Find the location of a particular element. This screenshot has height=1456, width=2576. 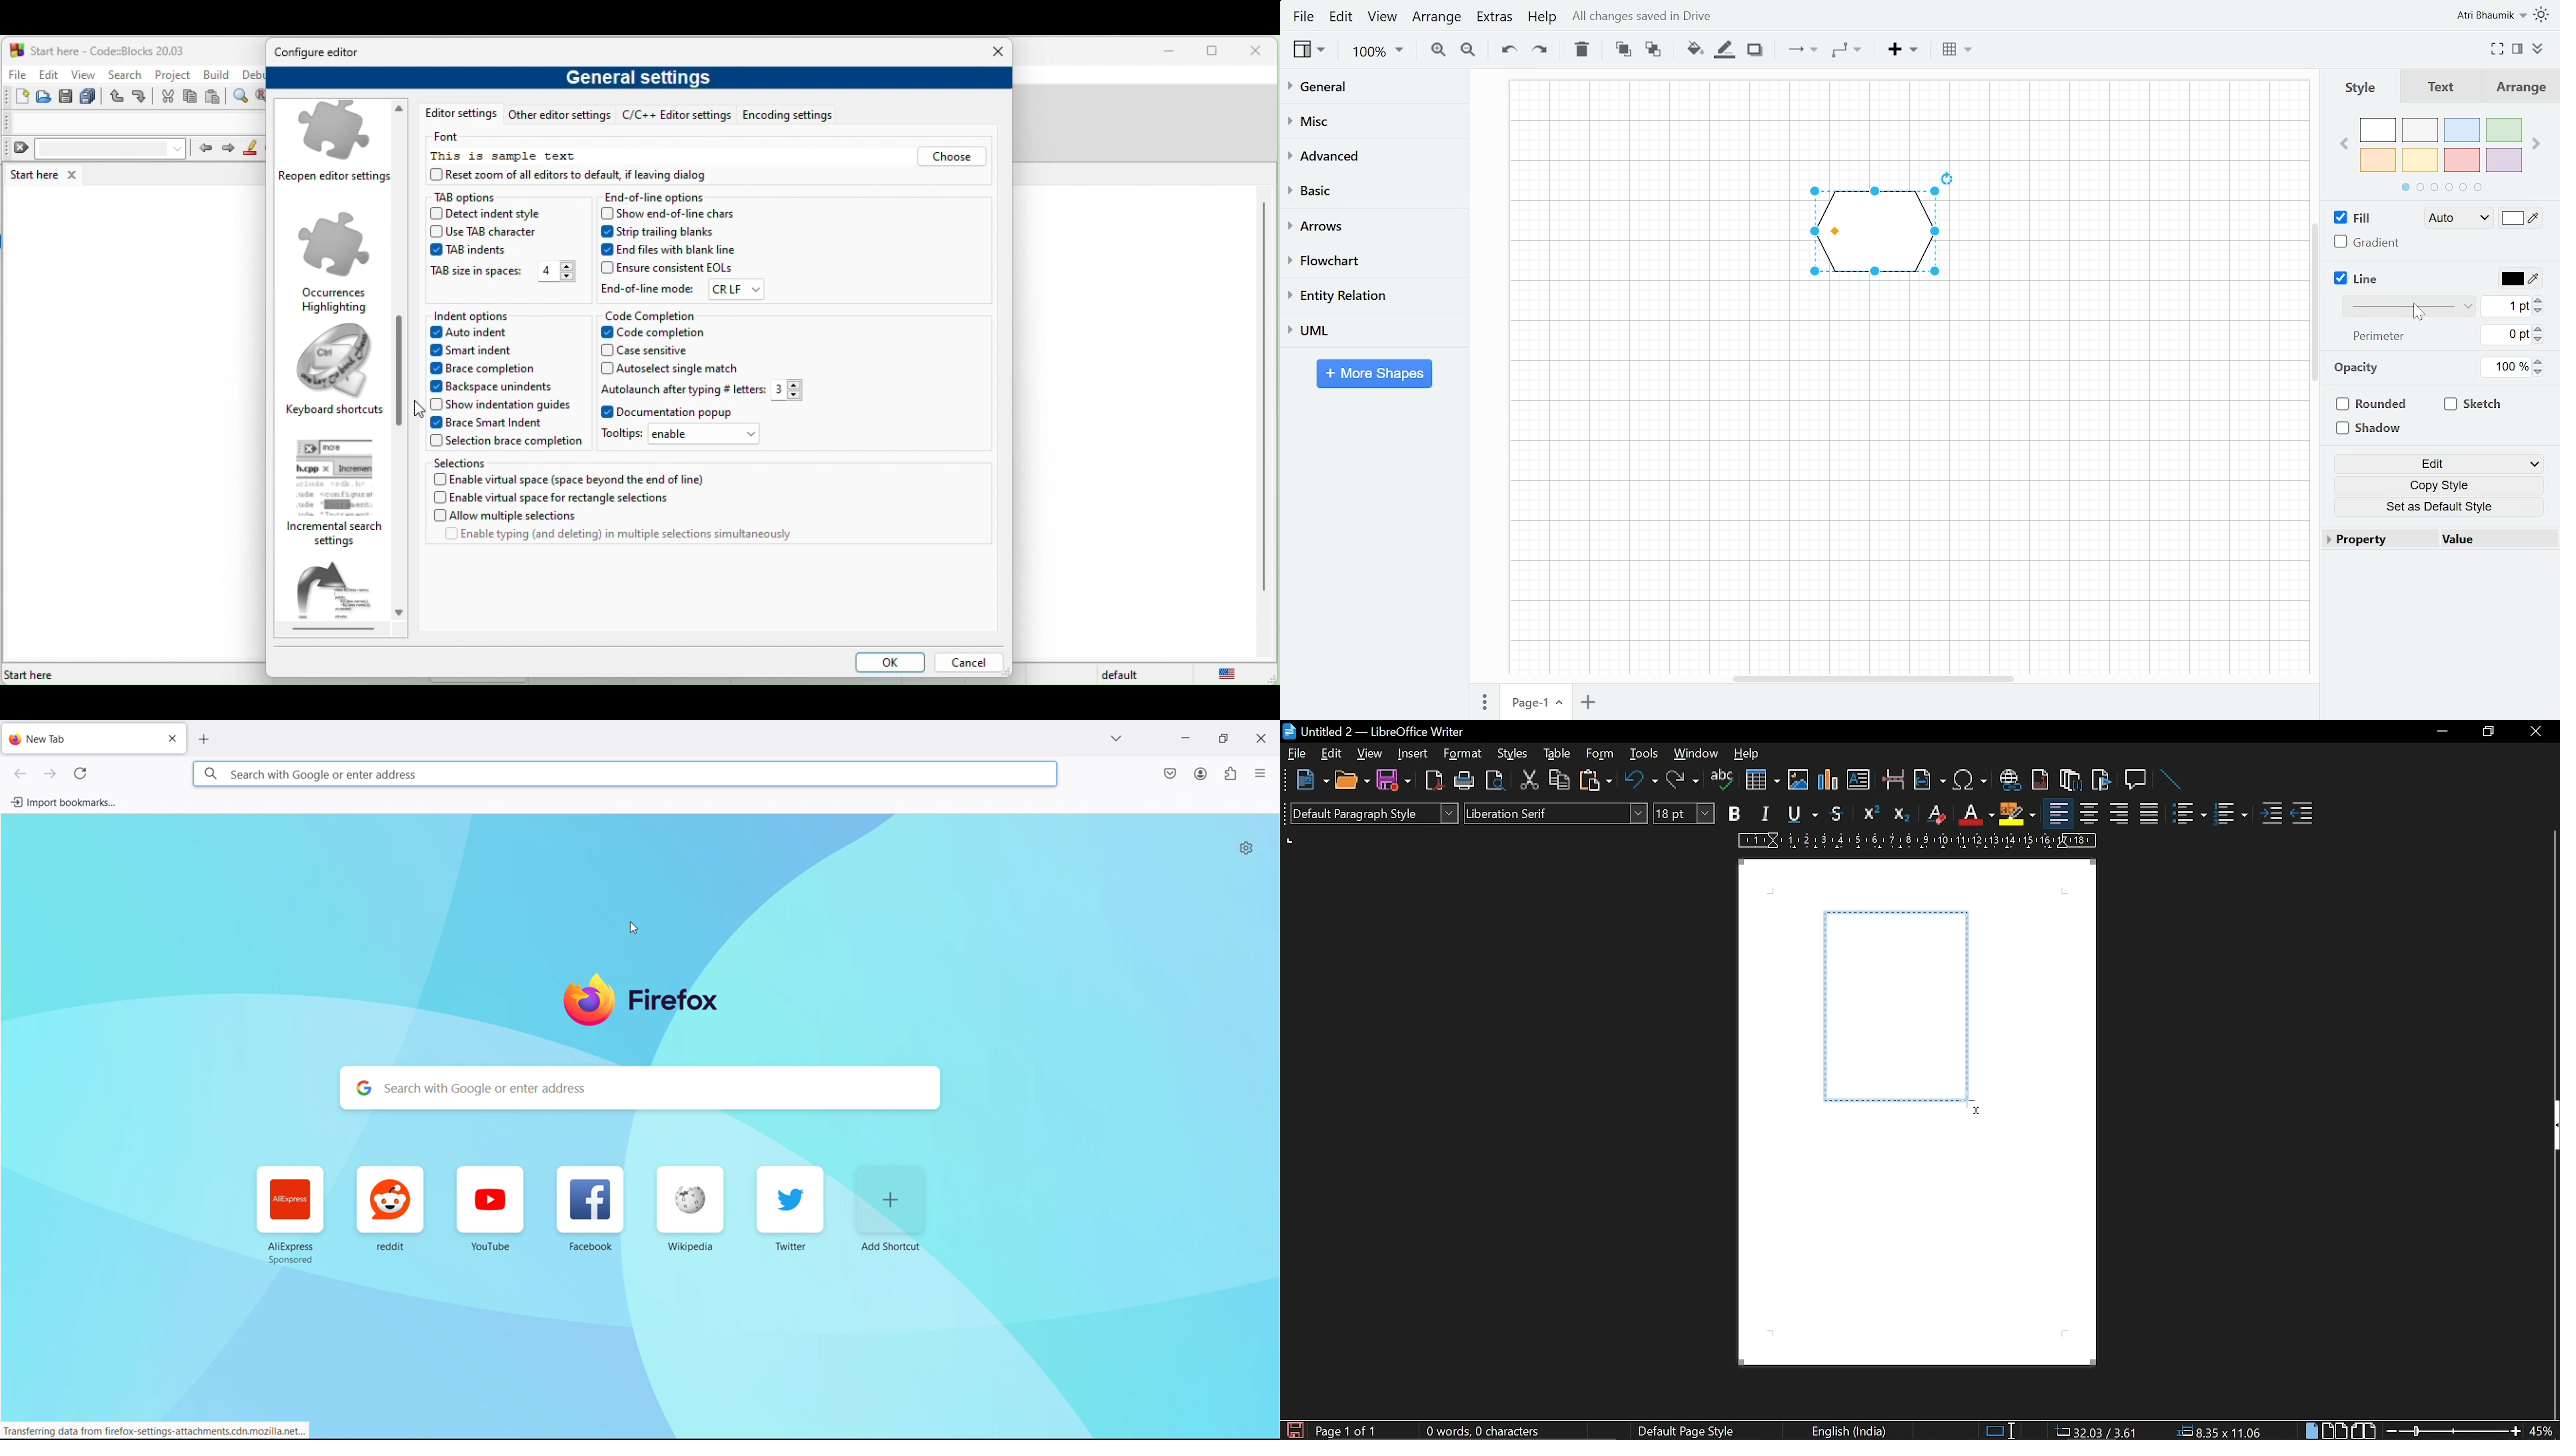

Rounded is located at coordinates (2371, 405).